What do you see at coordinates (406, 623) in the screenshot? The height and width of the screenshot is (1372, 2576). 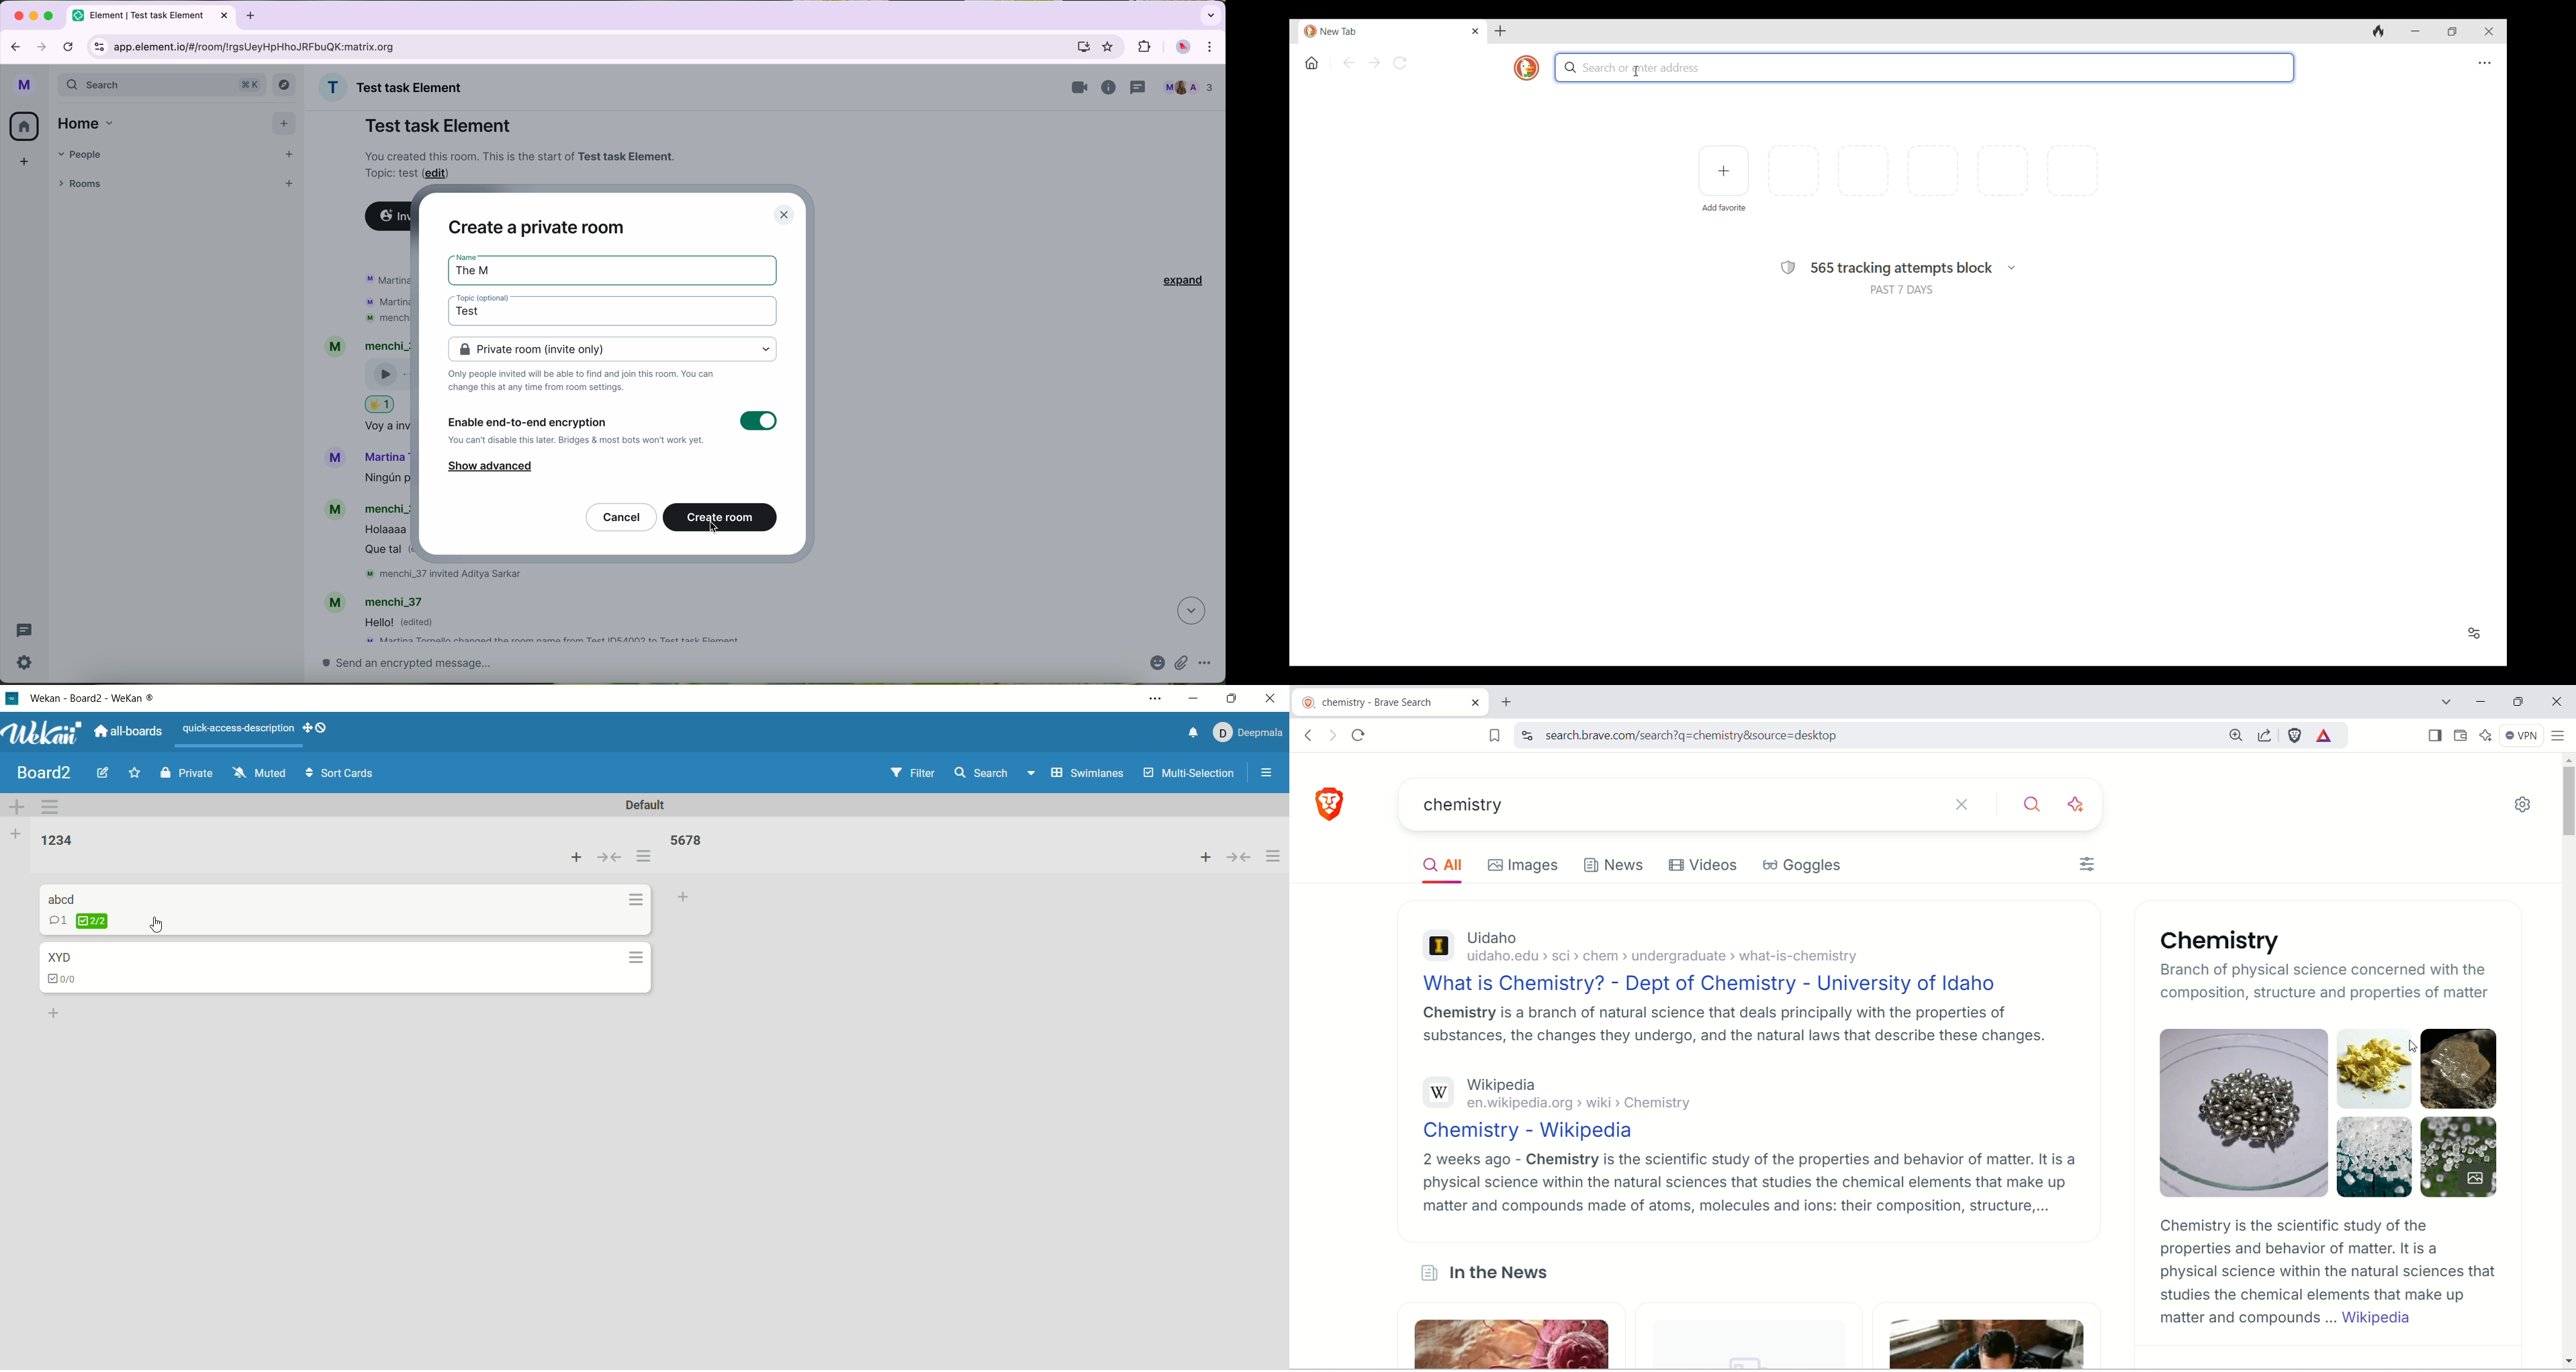 I see `message` at bounding box center [406, 623].